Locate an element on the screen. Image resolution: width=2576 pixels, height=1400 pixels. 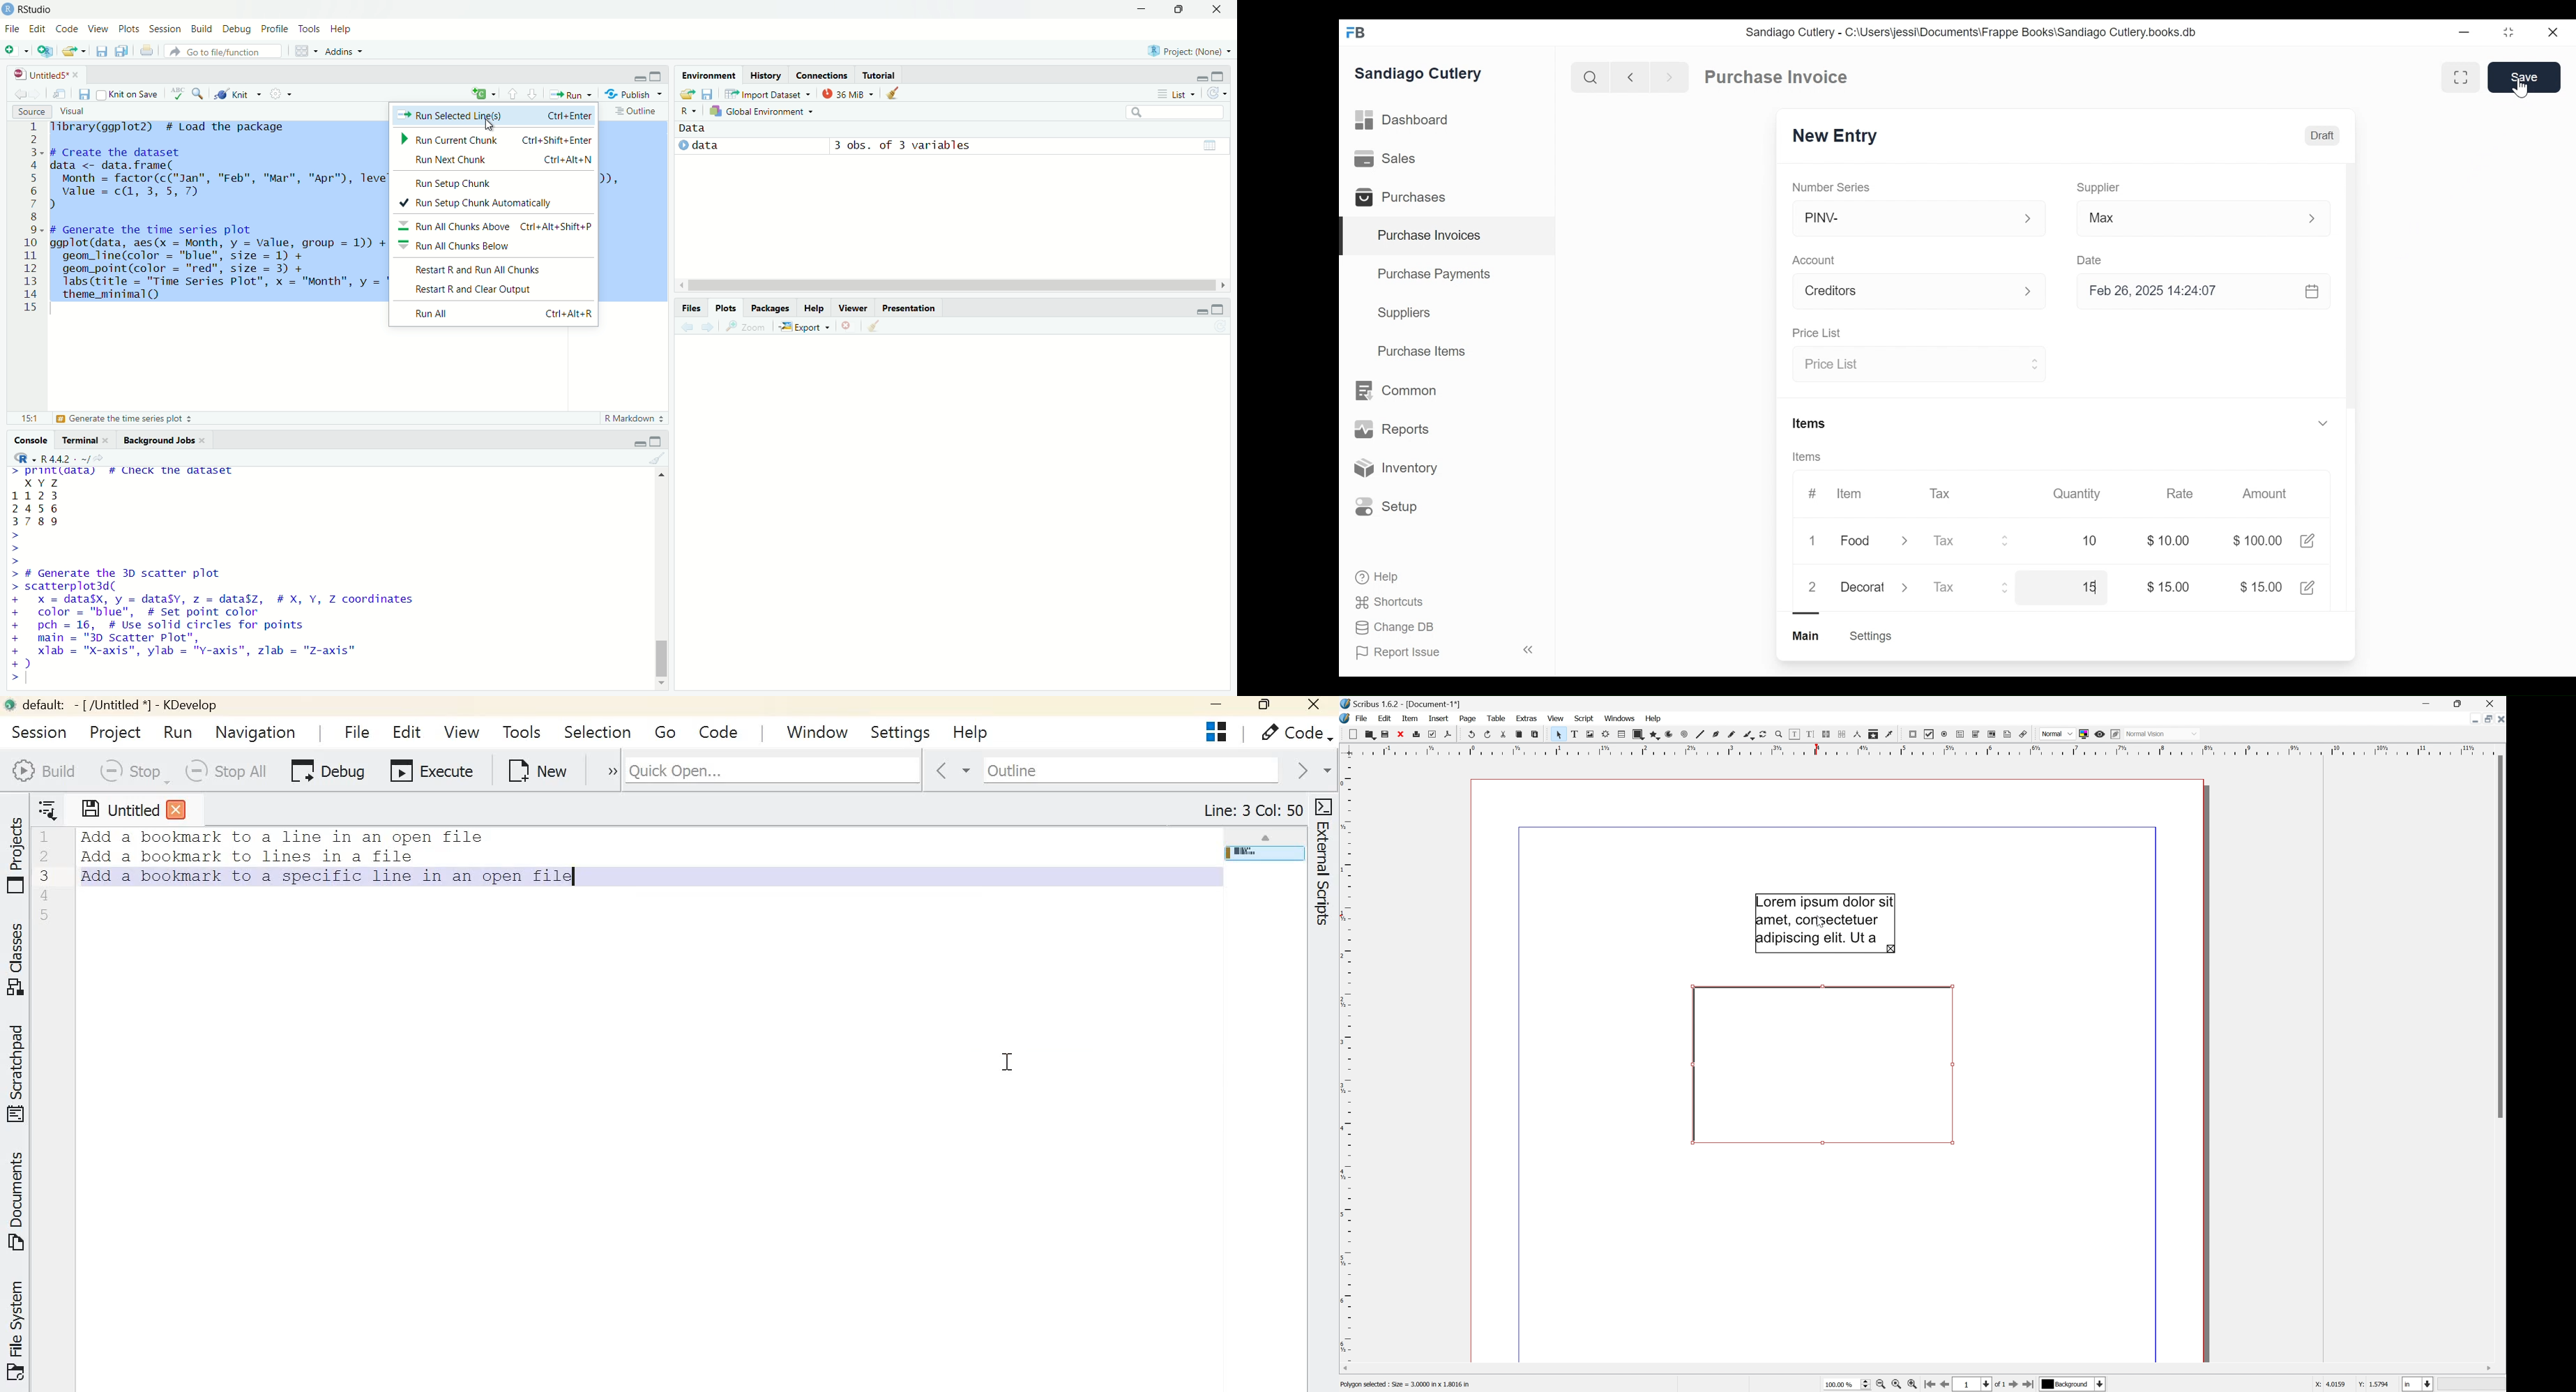
Dashboard is located at coordinates (1403, 121).